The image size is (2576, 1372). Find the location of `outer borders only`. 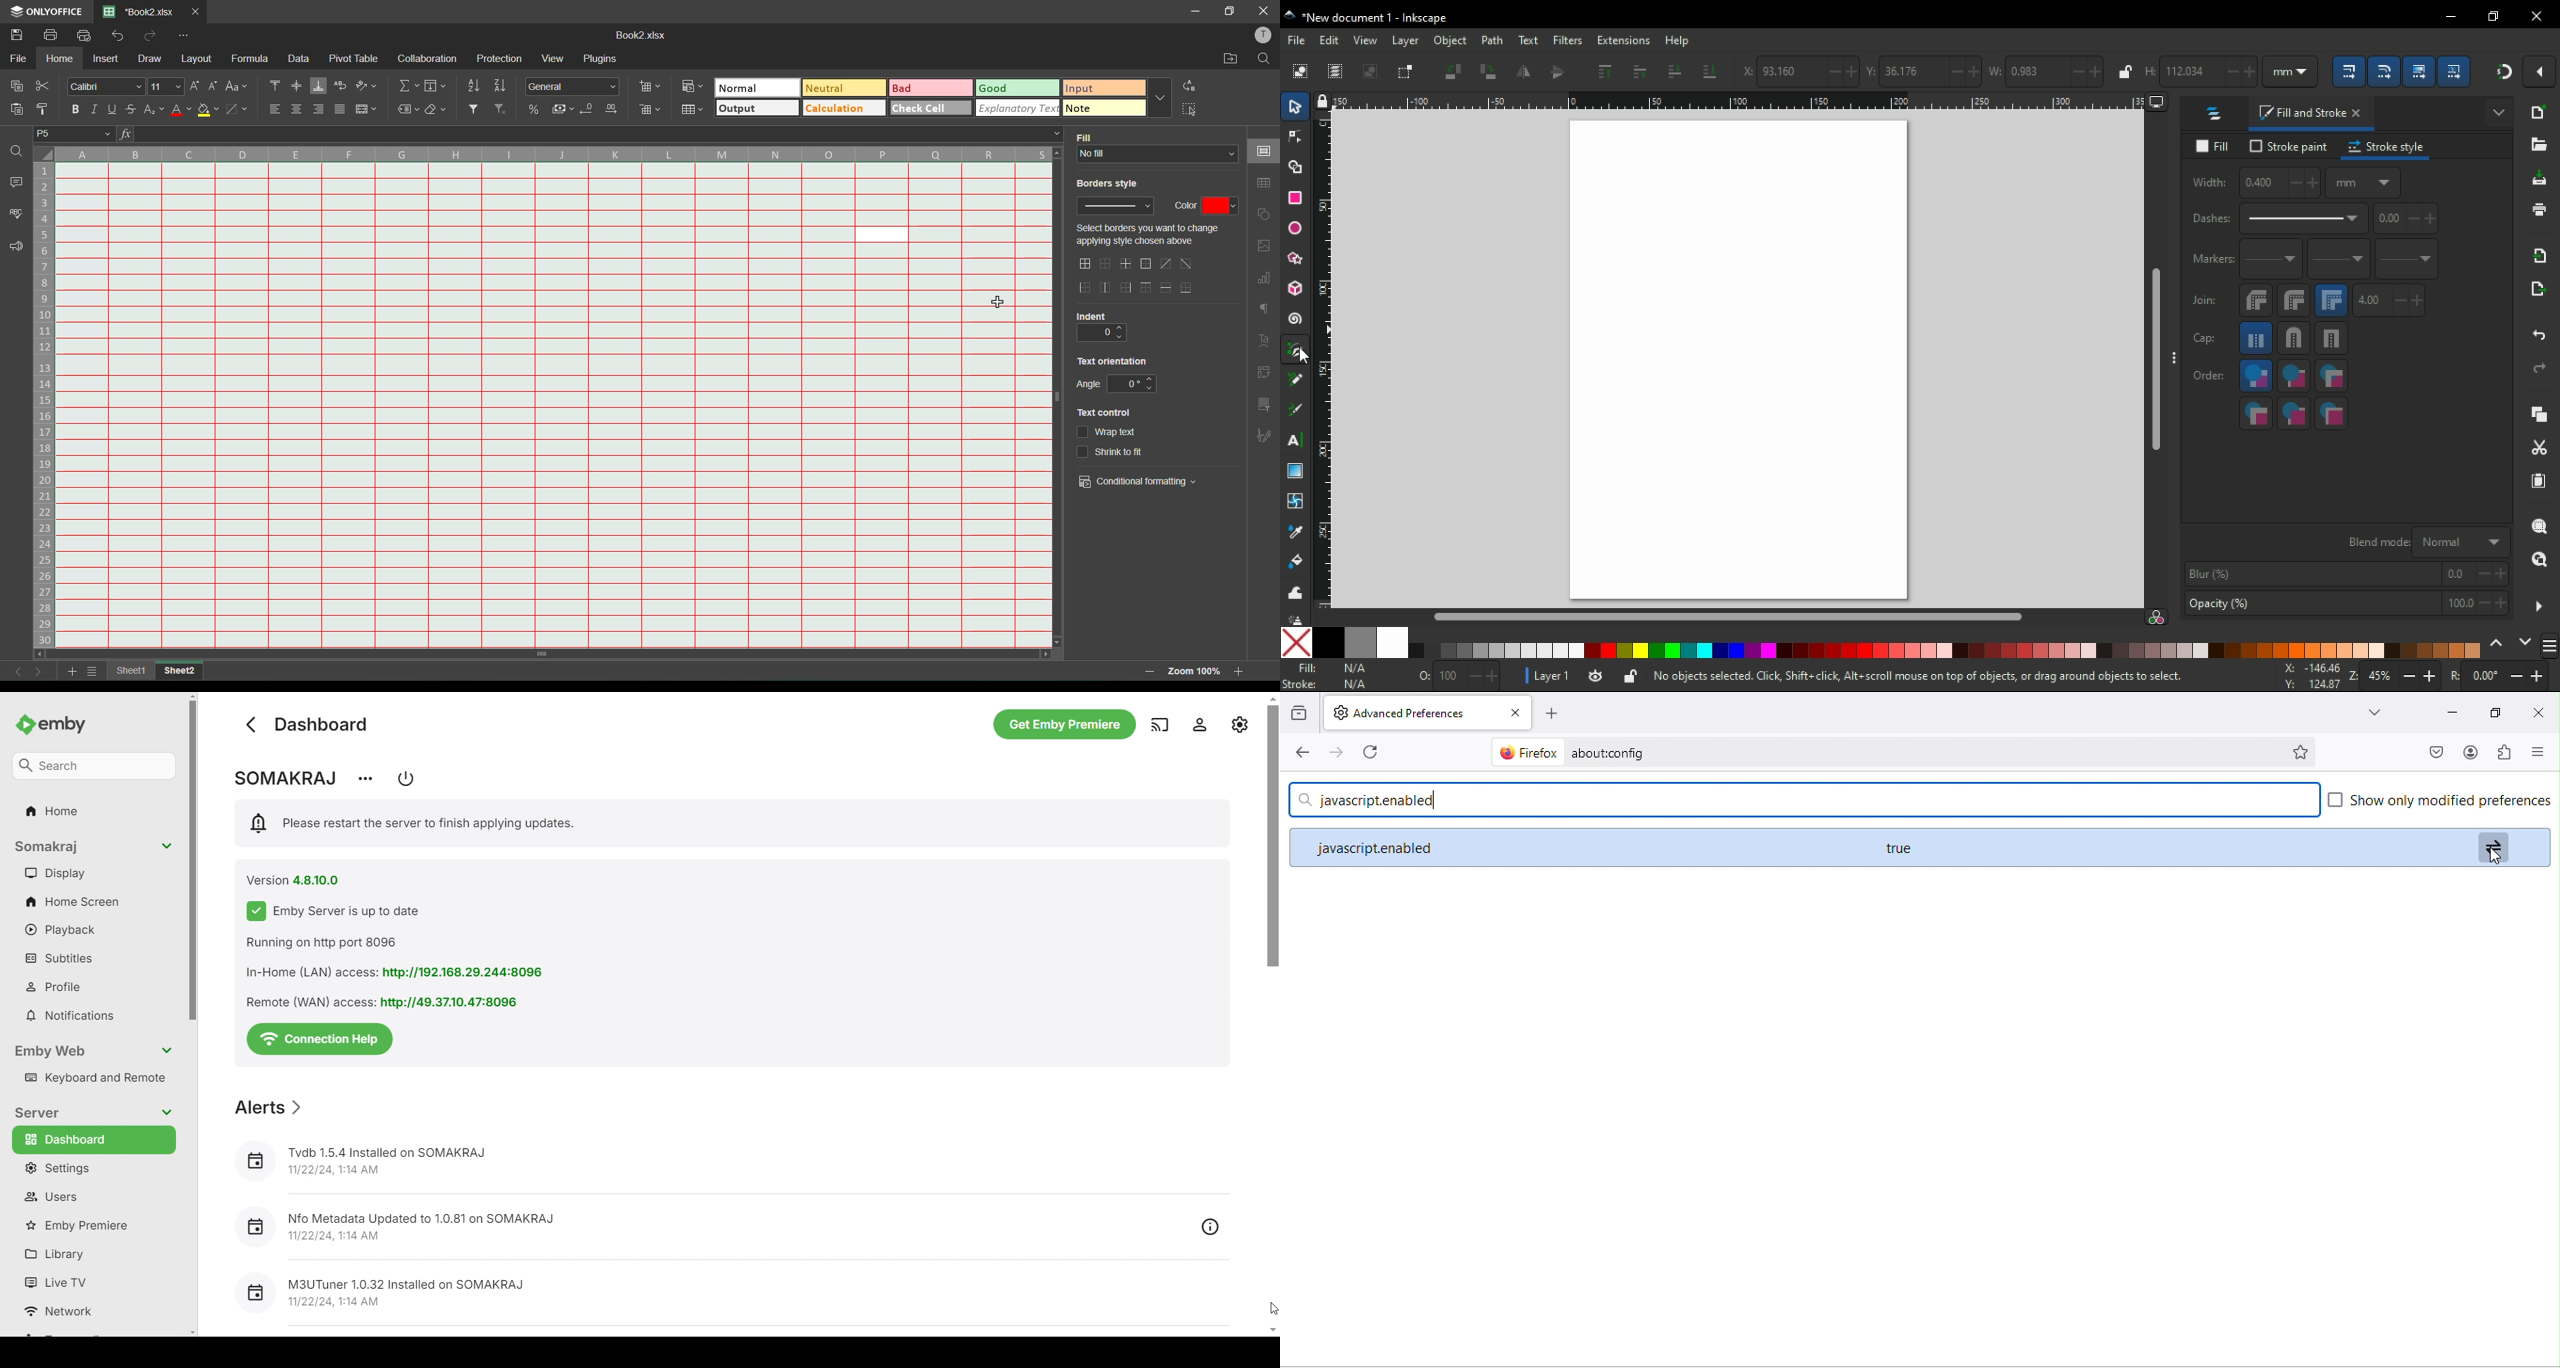

outer borders only is located at coordinates (1147, 264).